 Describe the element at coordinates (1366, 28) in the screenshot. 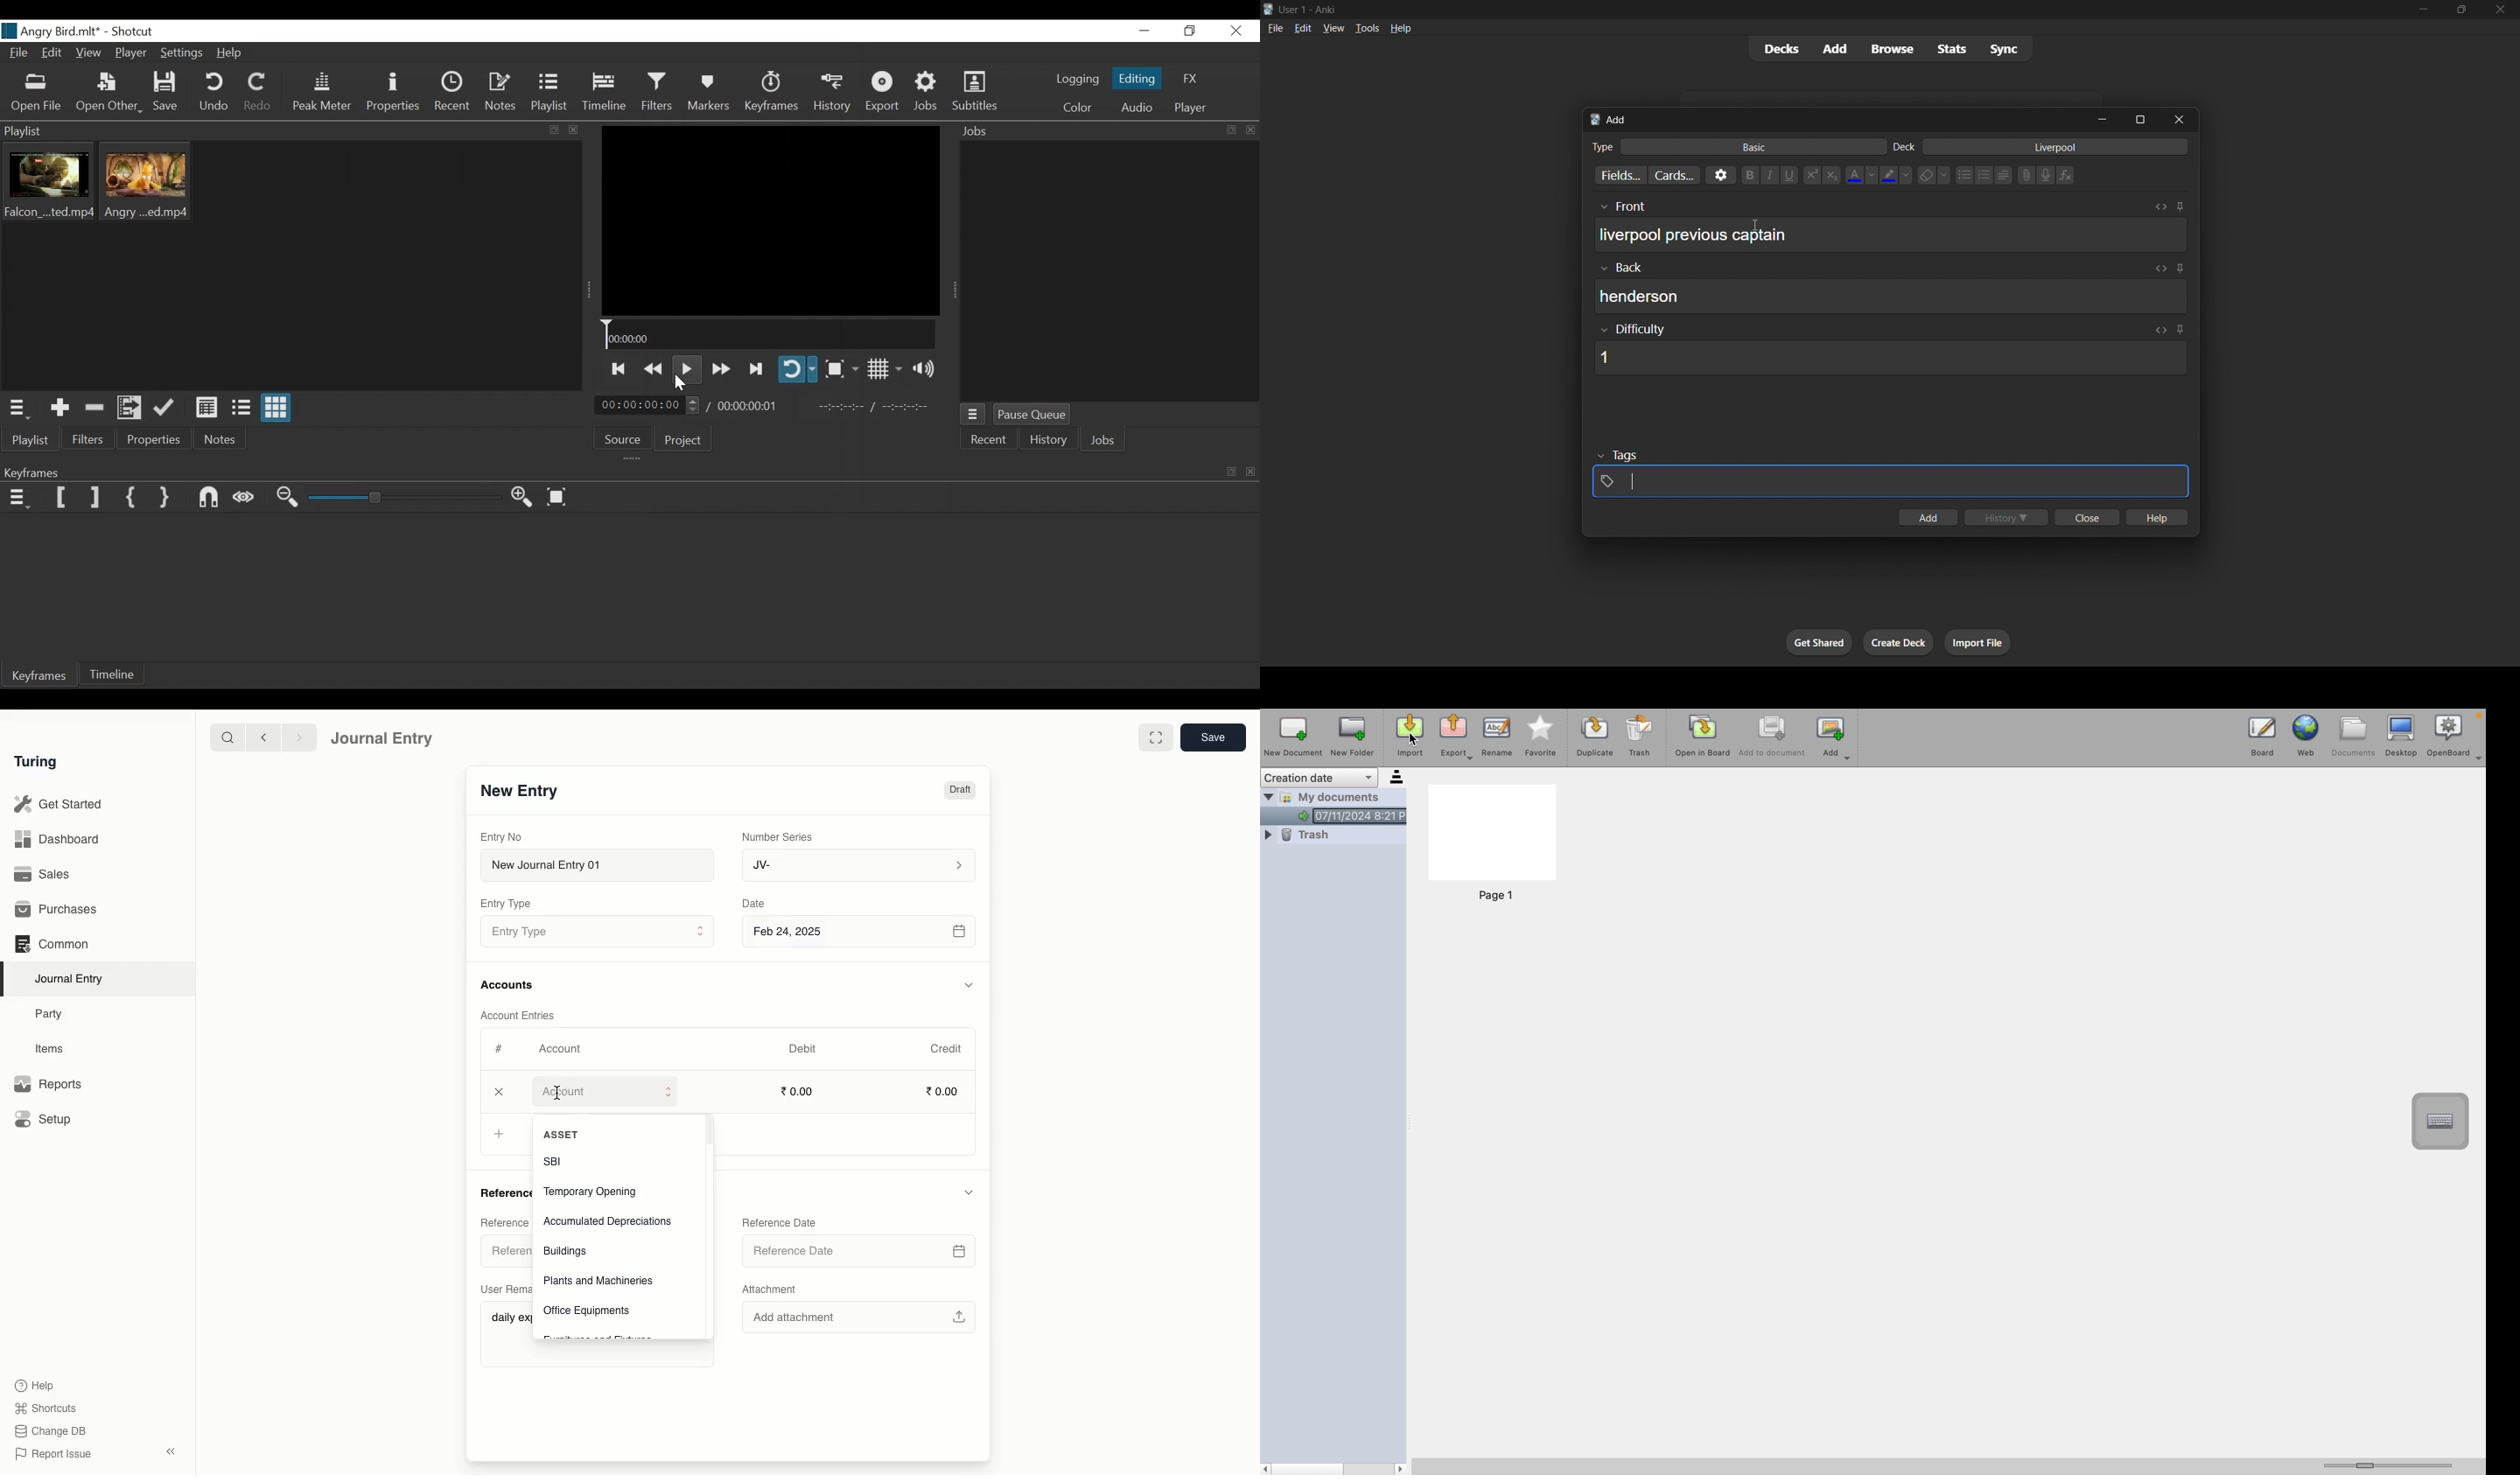

I see `tools` at that location.